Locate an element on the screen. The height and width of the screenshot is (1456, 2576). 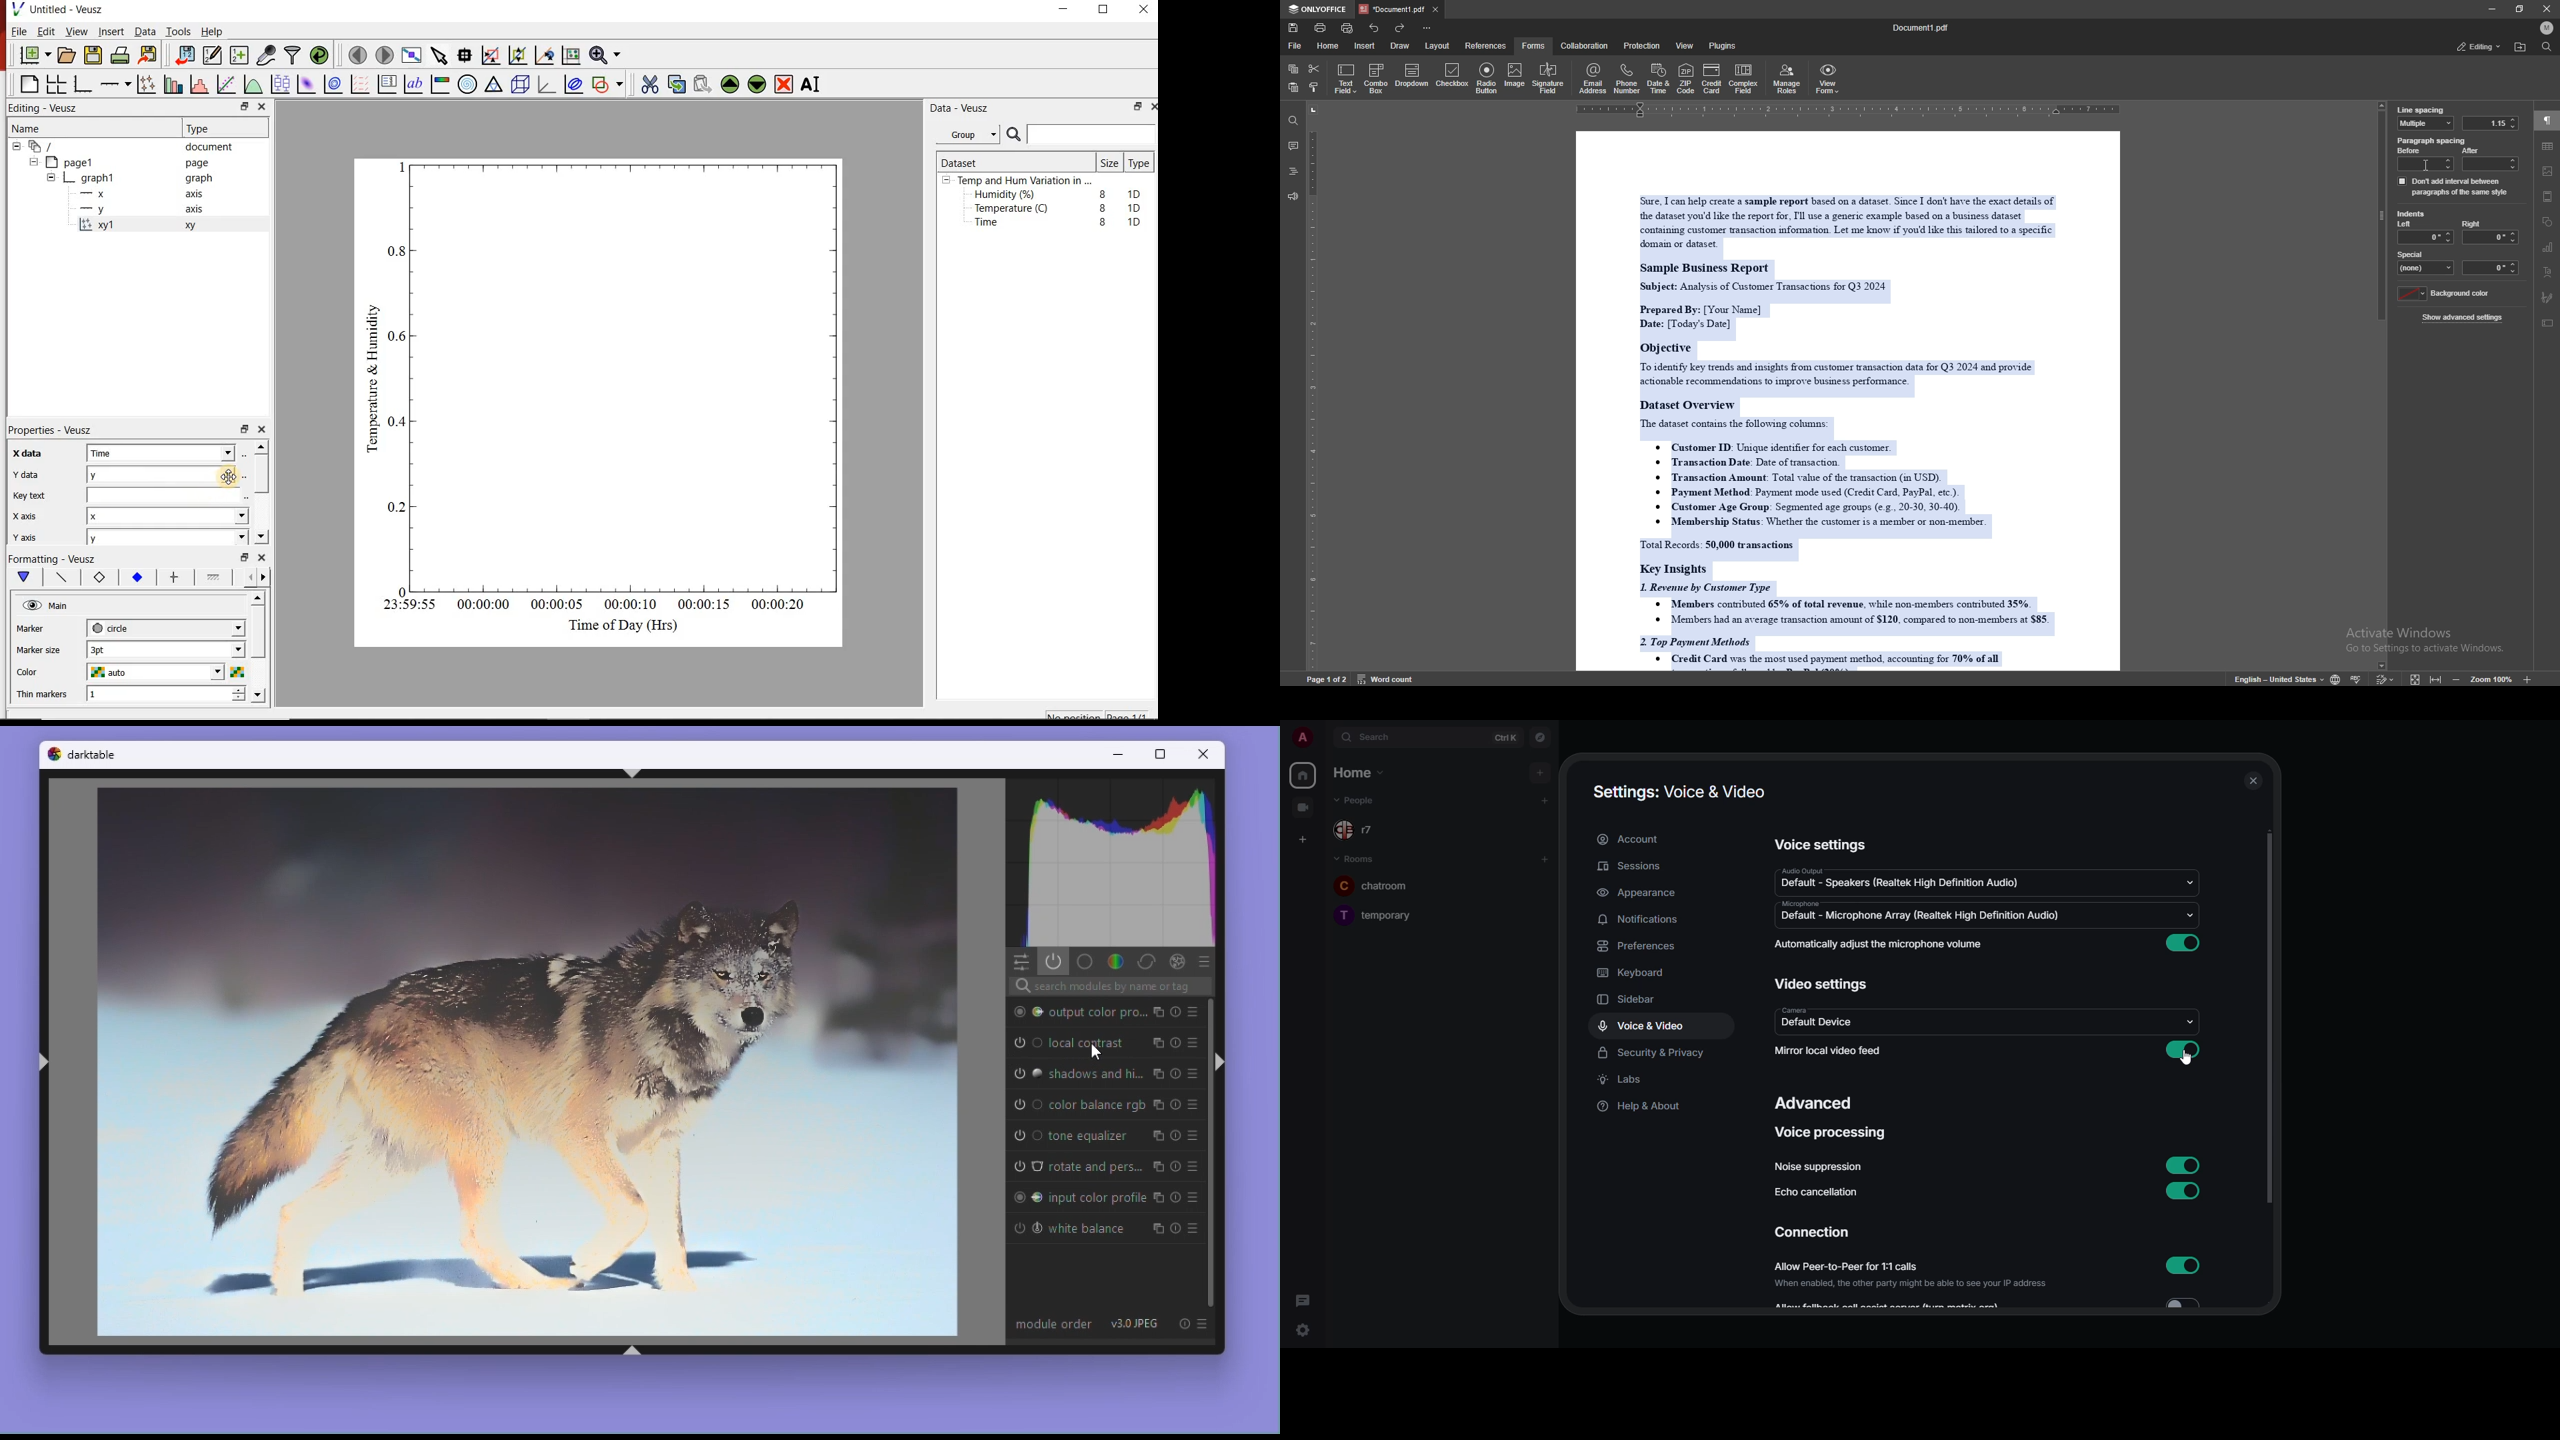
connection is located at coordinates (1816, 1233).